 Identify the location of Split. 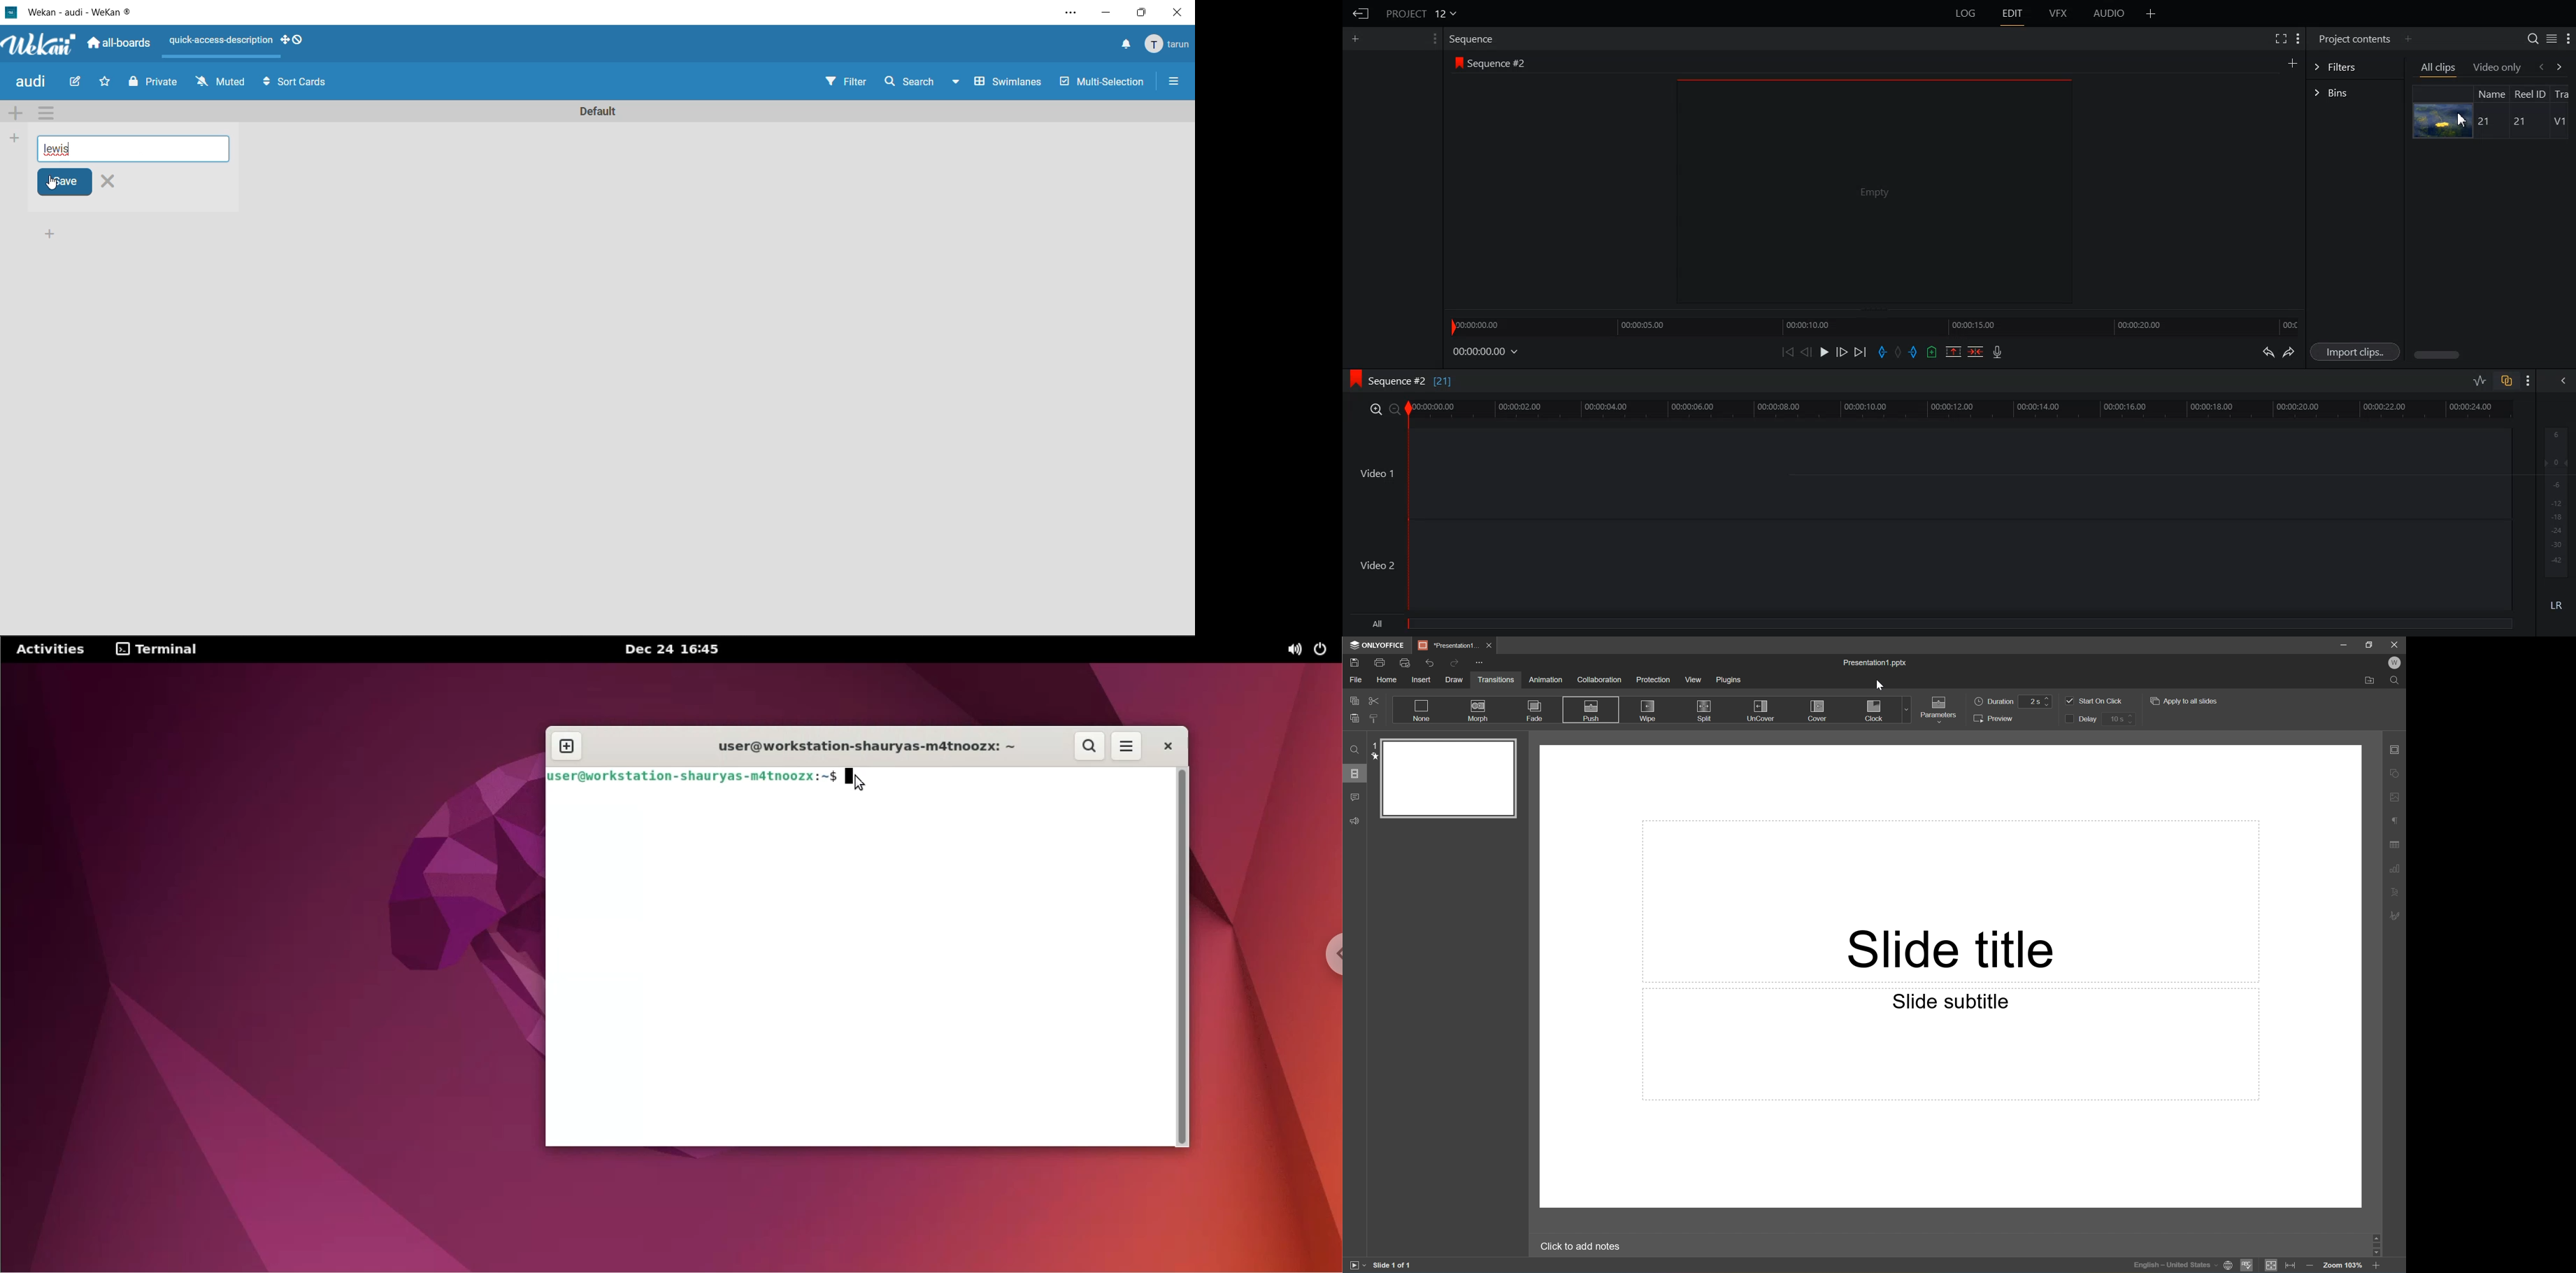
(1705, 708).